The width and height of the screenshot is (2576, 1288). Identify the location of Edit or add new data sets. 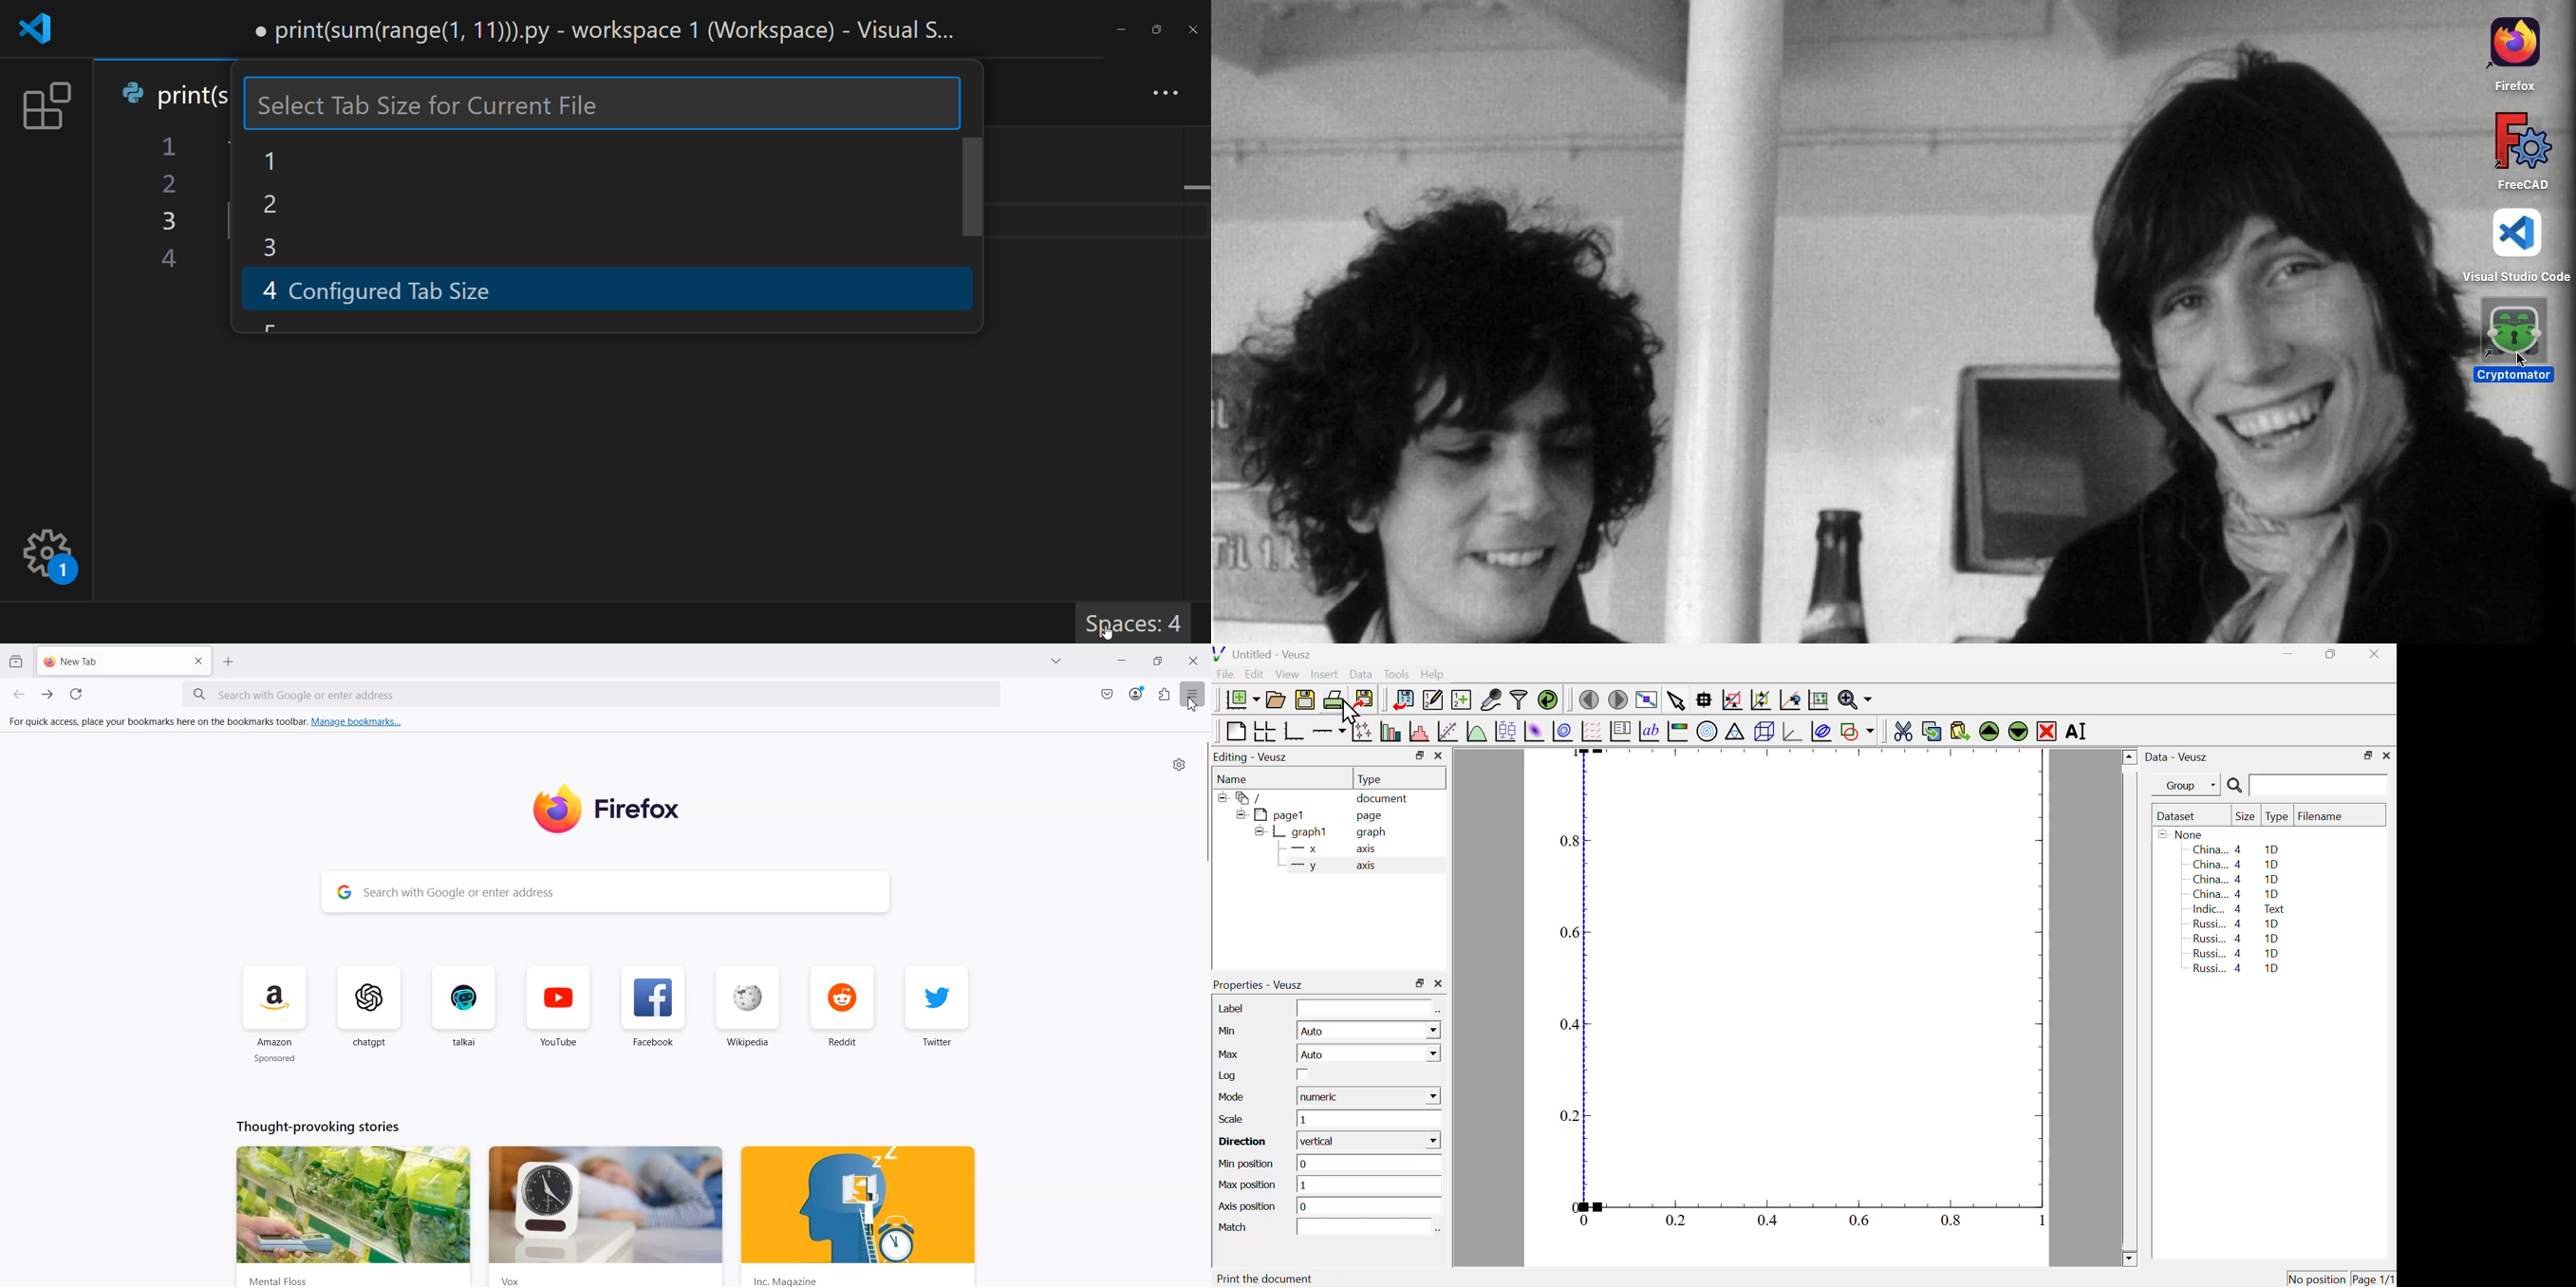
(1431, 700).